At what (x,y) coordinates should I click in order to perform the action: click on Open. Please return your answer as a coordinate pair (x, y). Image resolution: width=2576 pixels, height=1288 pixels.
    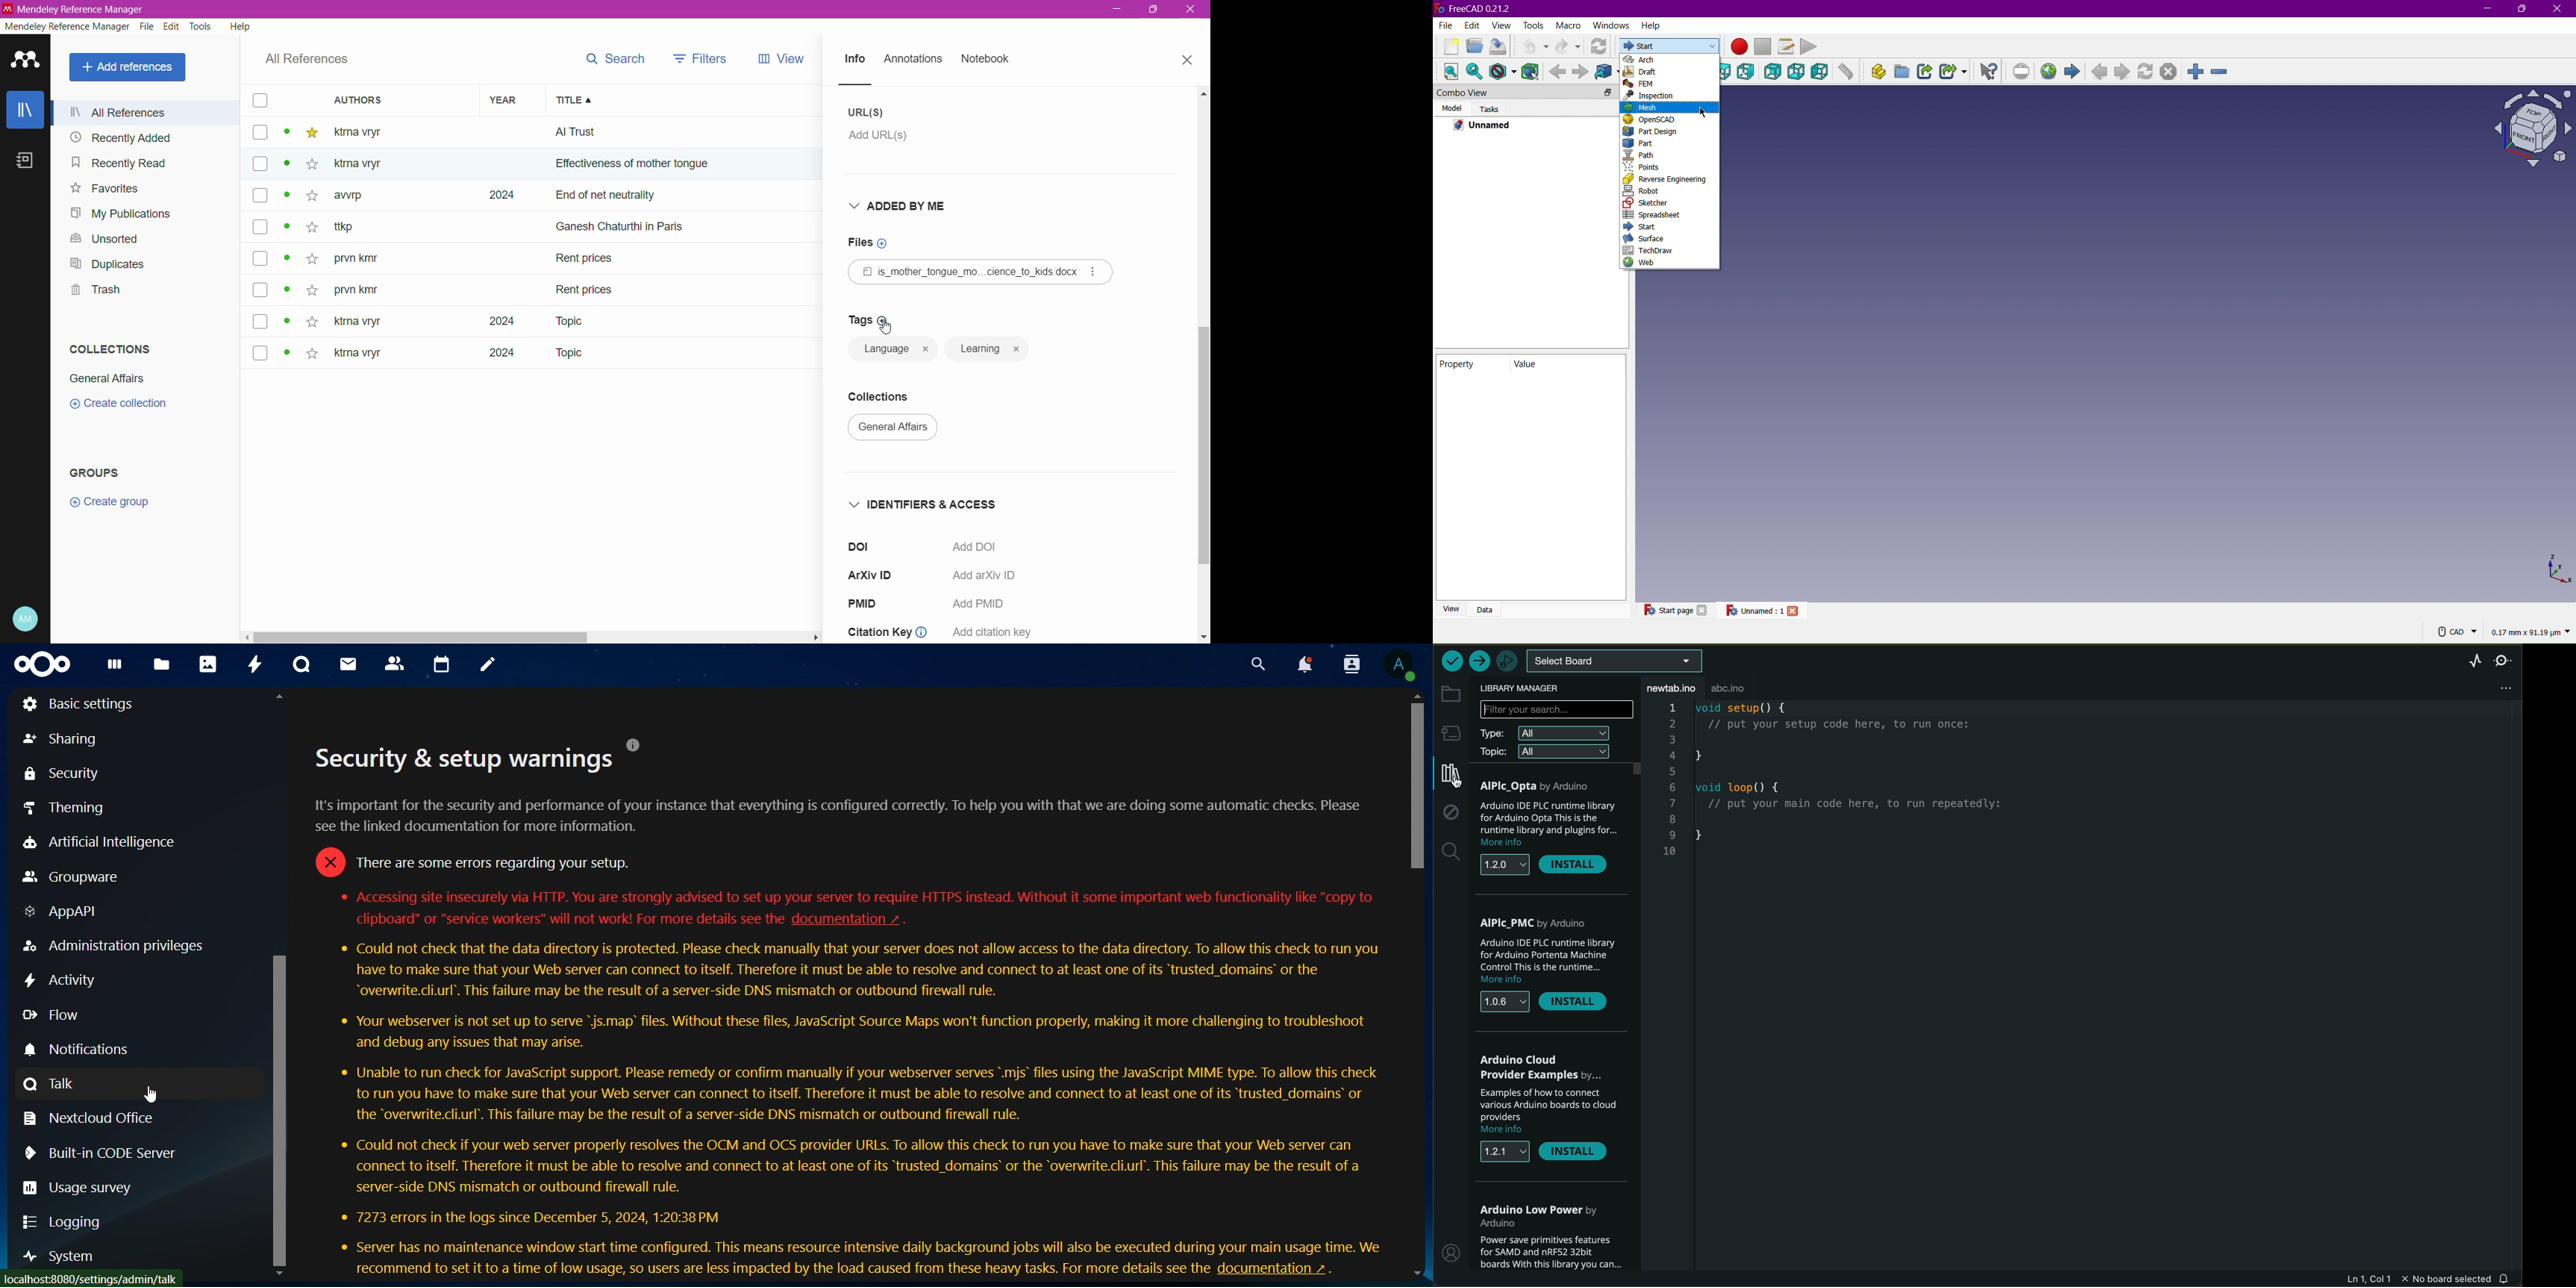
    Looking at the image, I should click on (1472, 48).